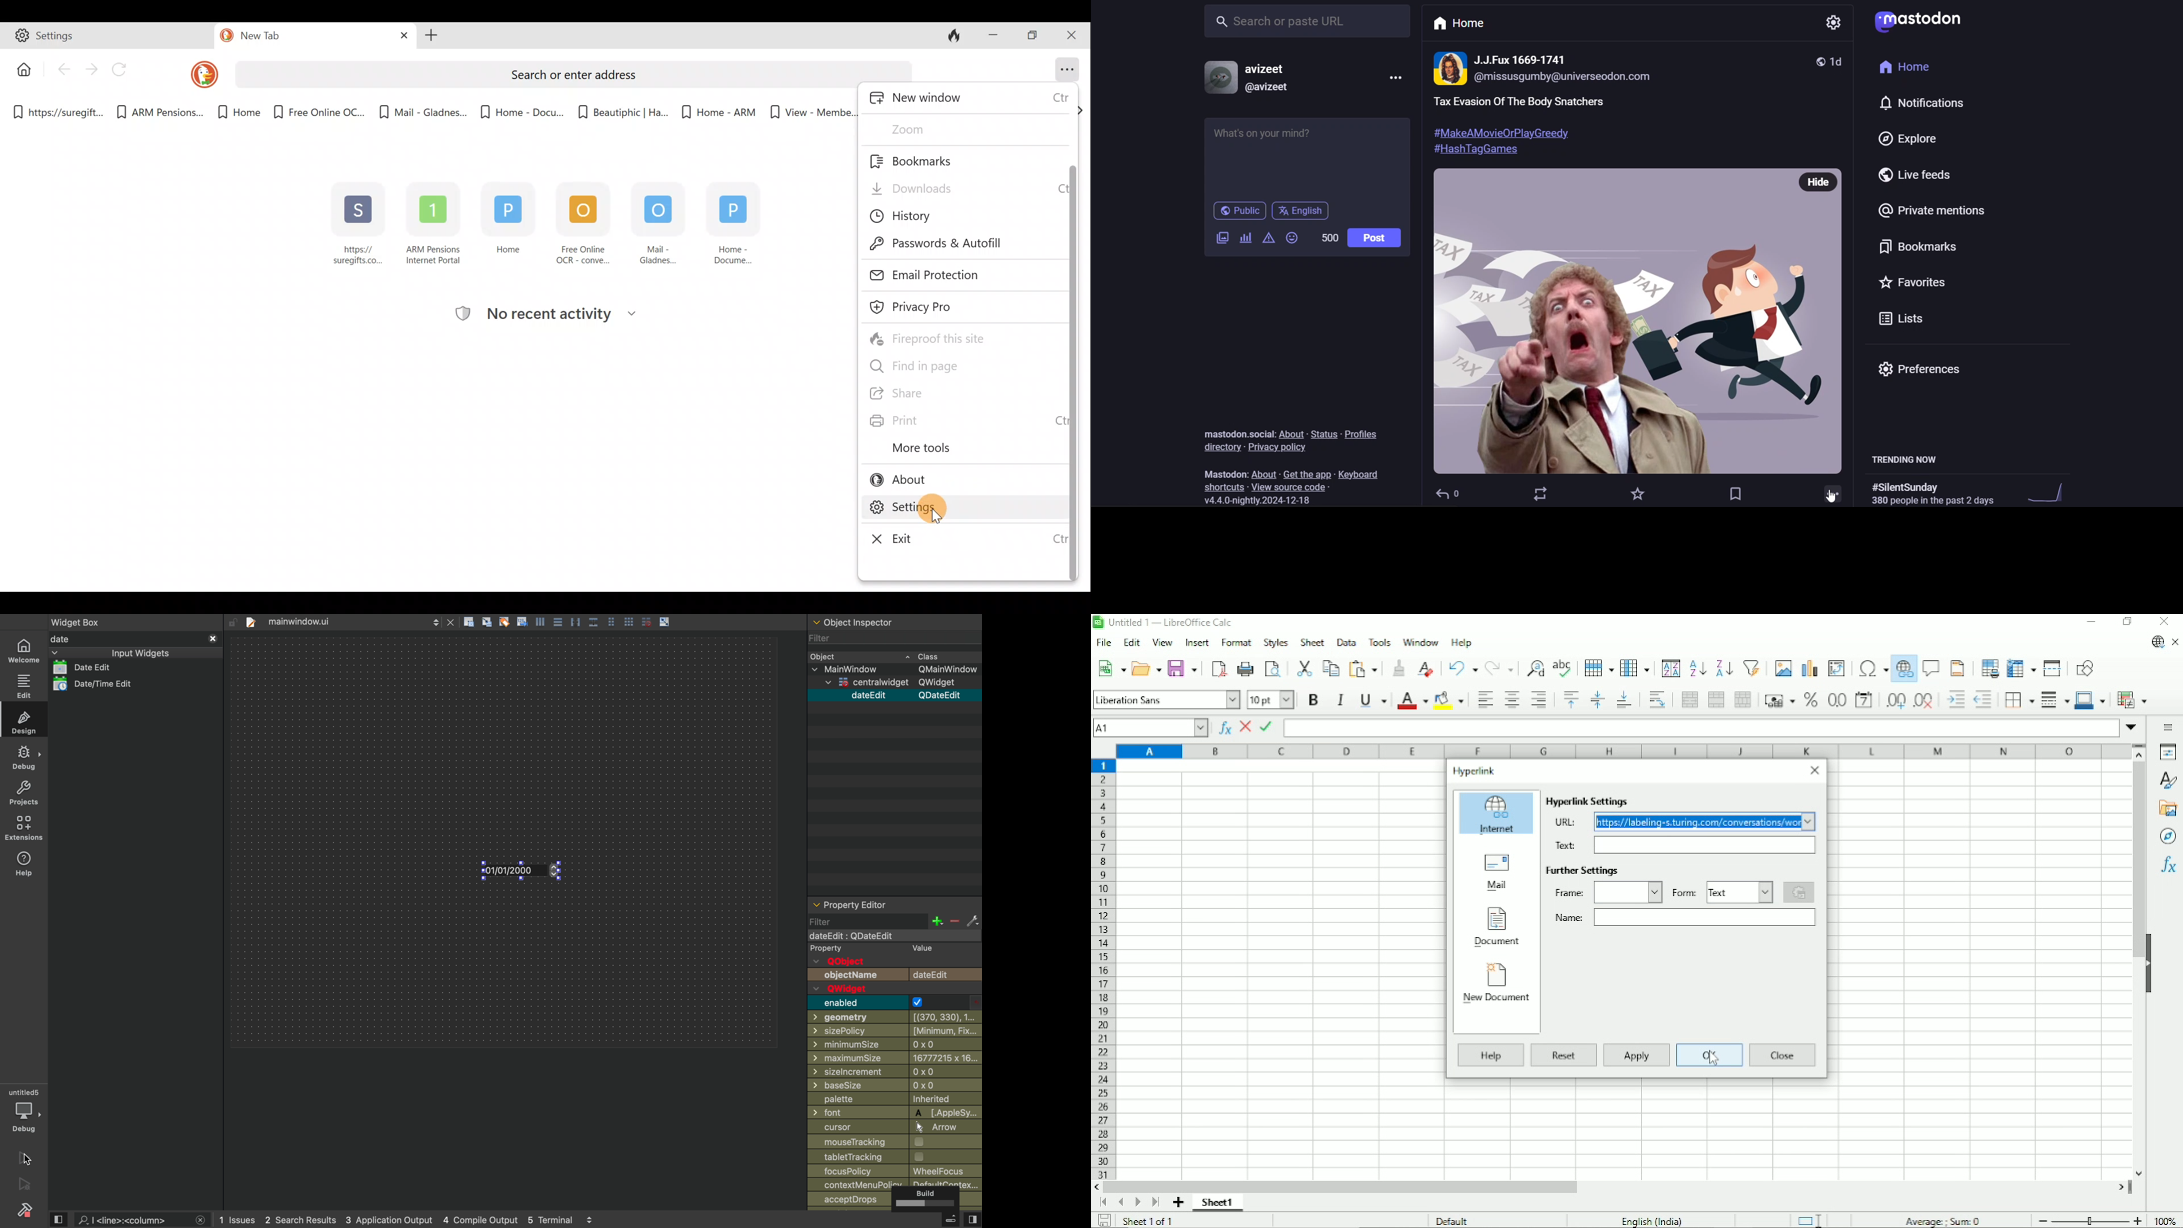 Image resolution: width=2184 pixels, height=1232 pixels. Describe the element at coordinates (896, 1018) in the screenshot. I see `geometry` at that location.